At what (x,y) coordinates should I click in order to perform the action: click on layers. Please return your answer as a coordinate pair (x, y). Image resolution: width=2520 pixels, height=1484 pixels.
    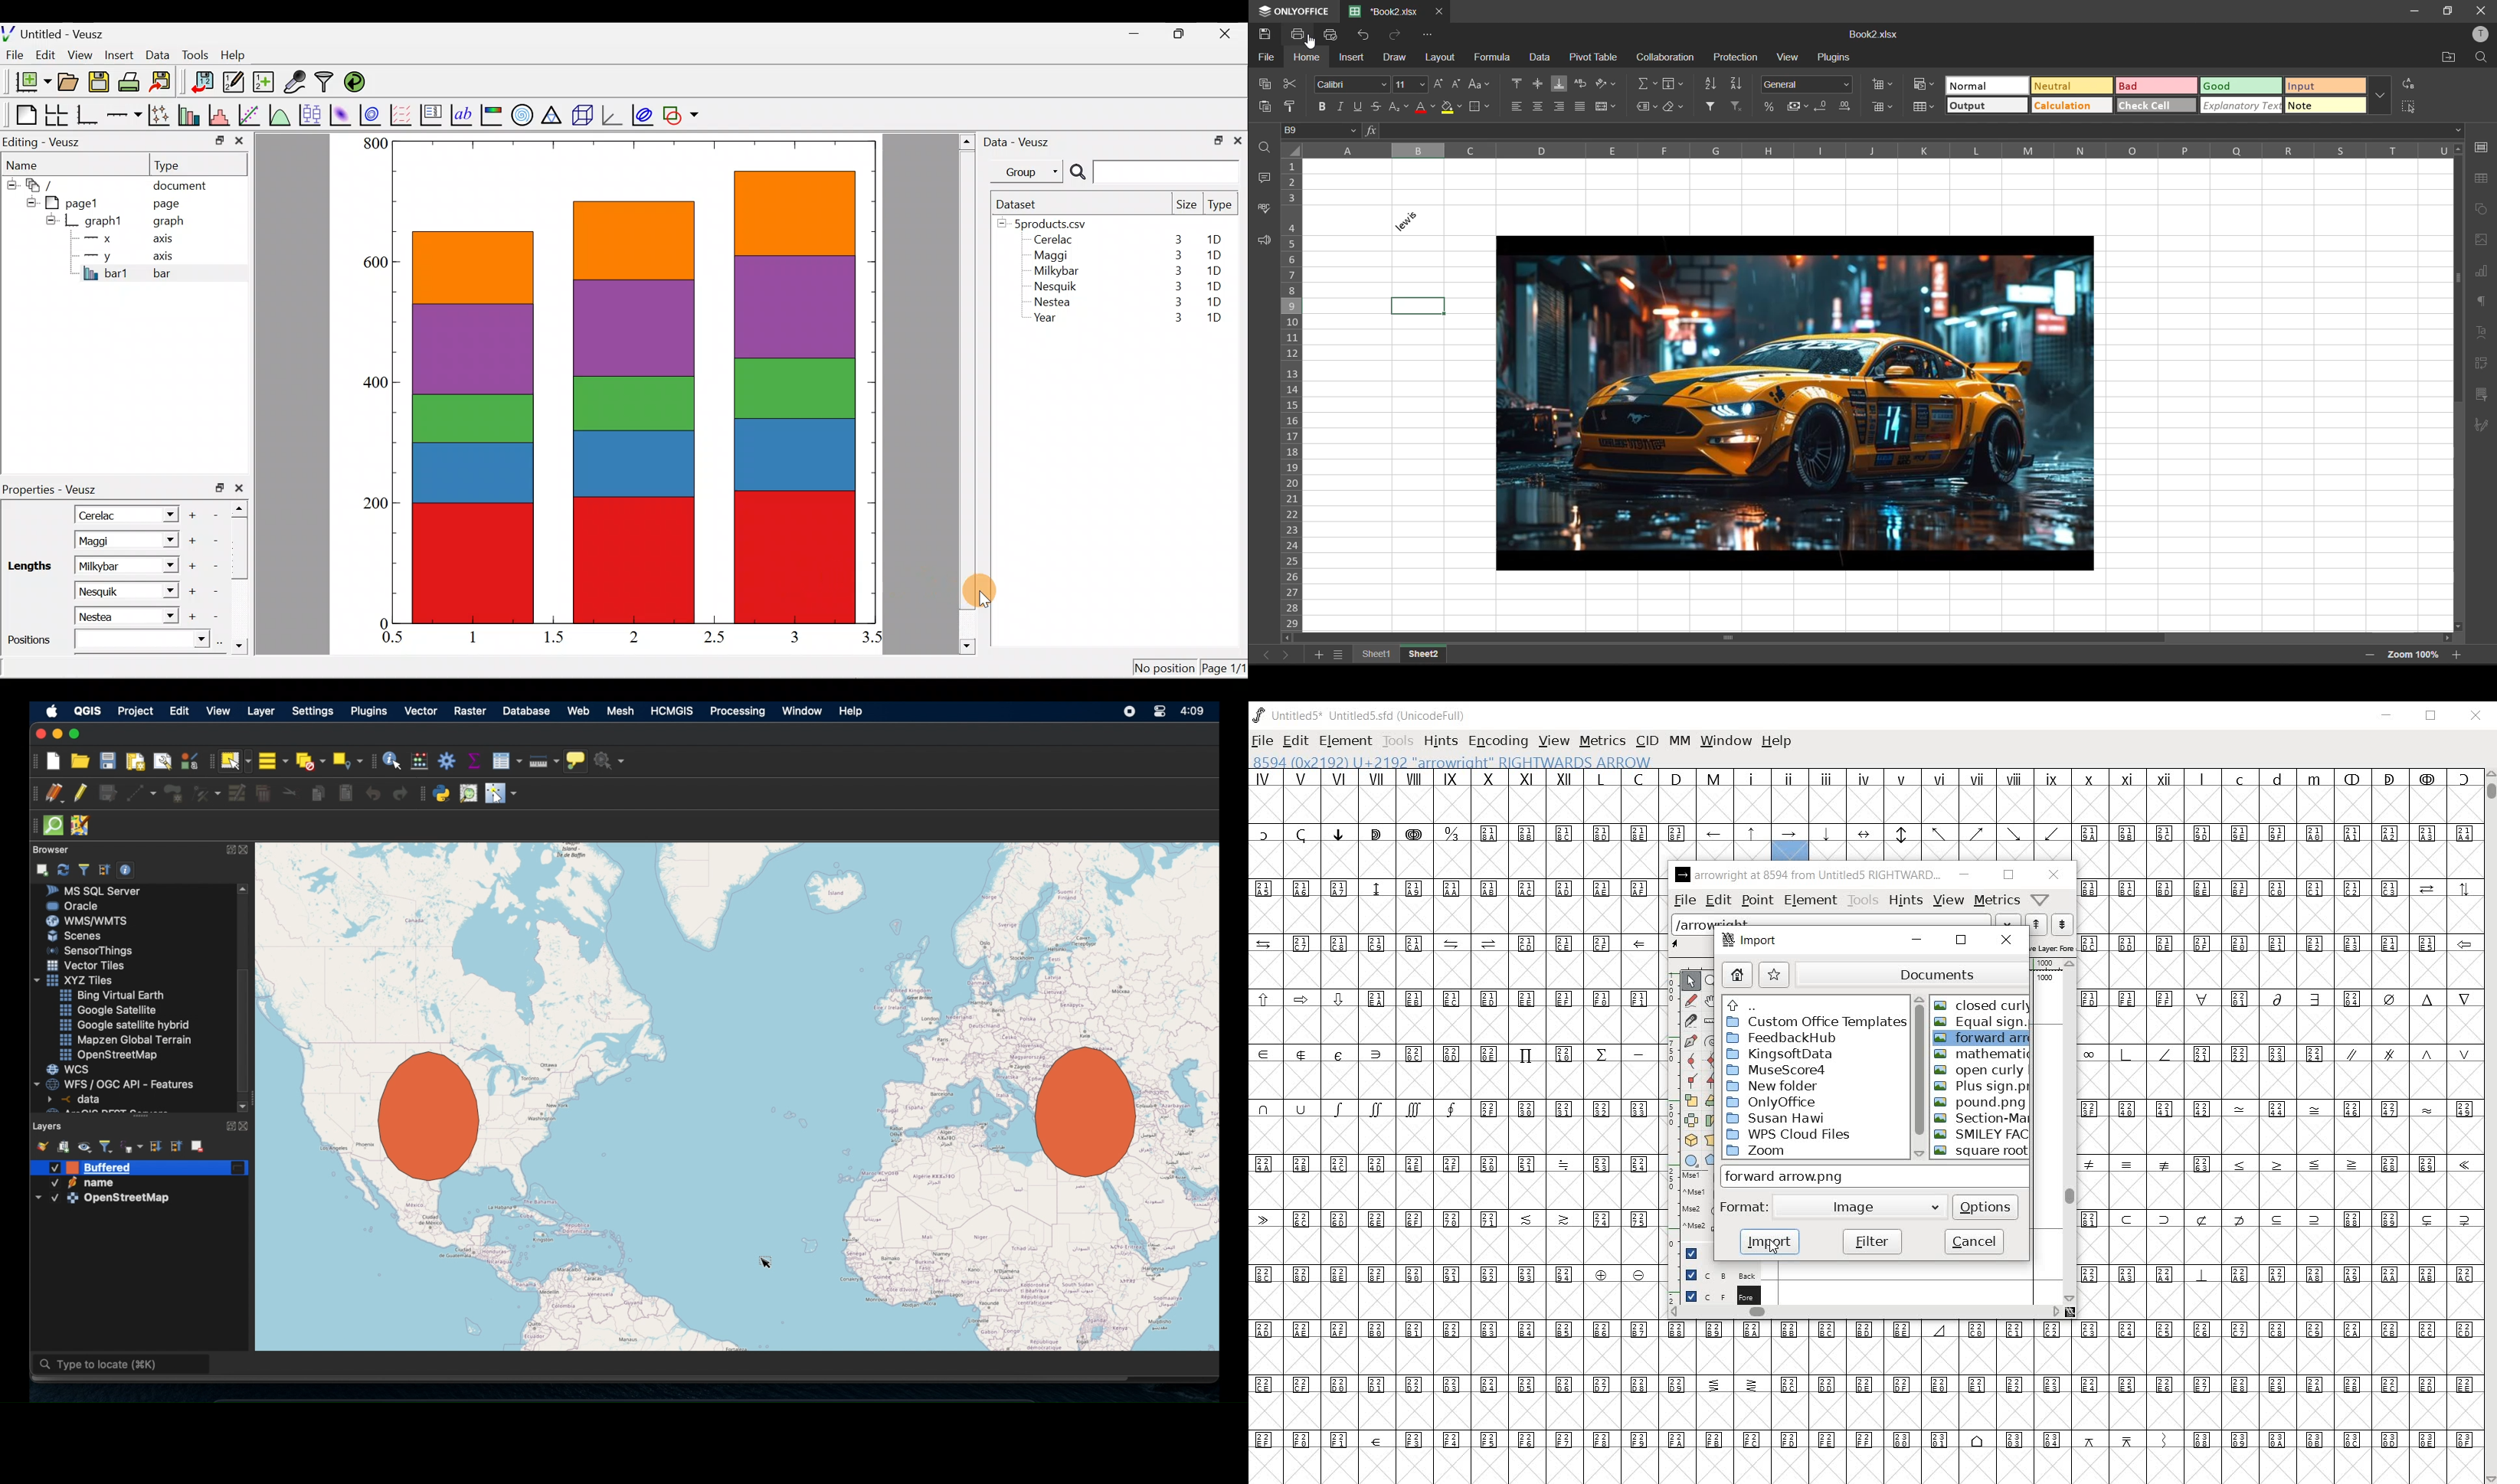
    Looking at the image, I should click on (48, 1125).